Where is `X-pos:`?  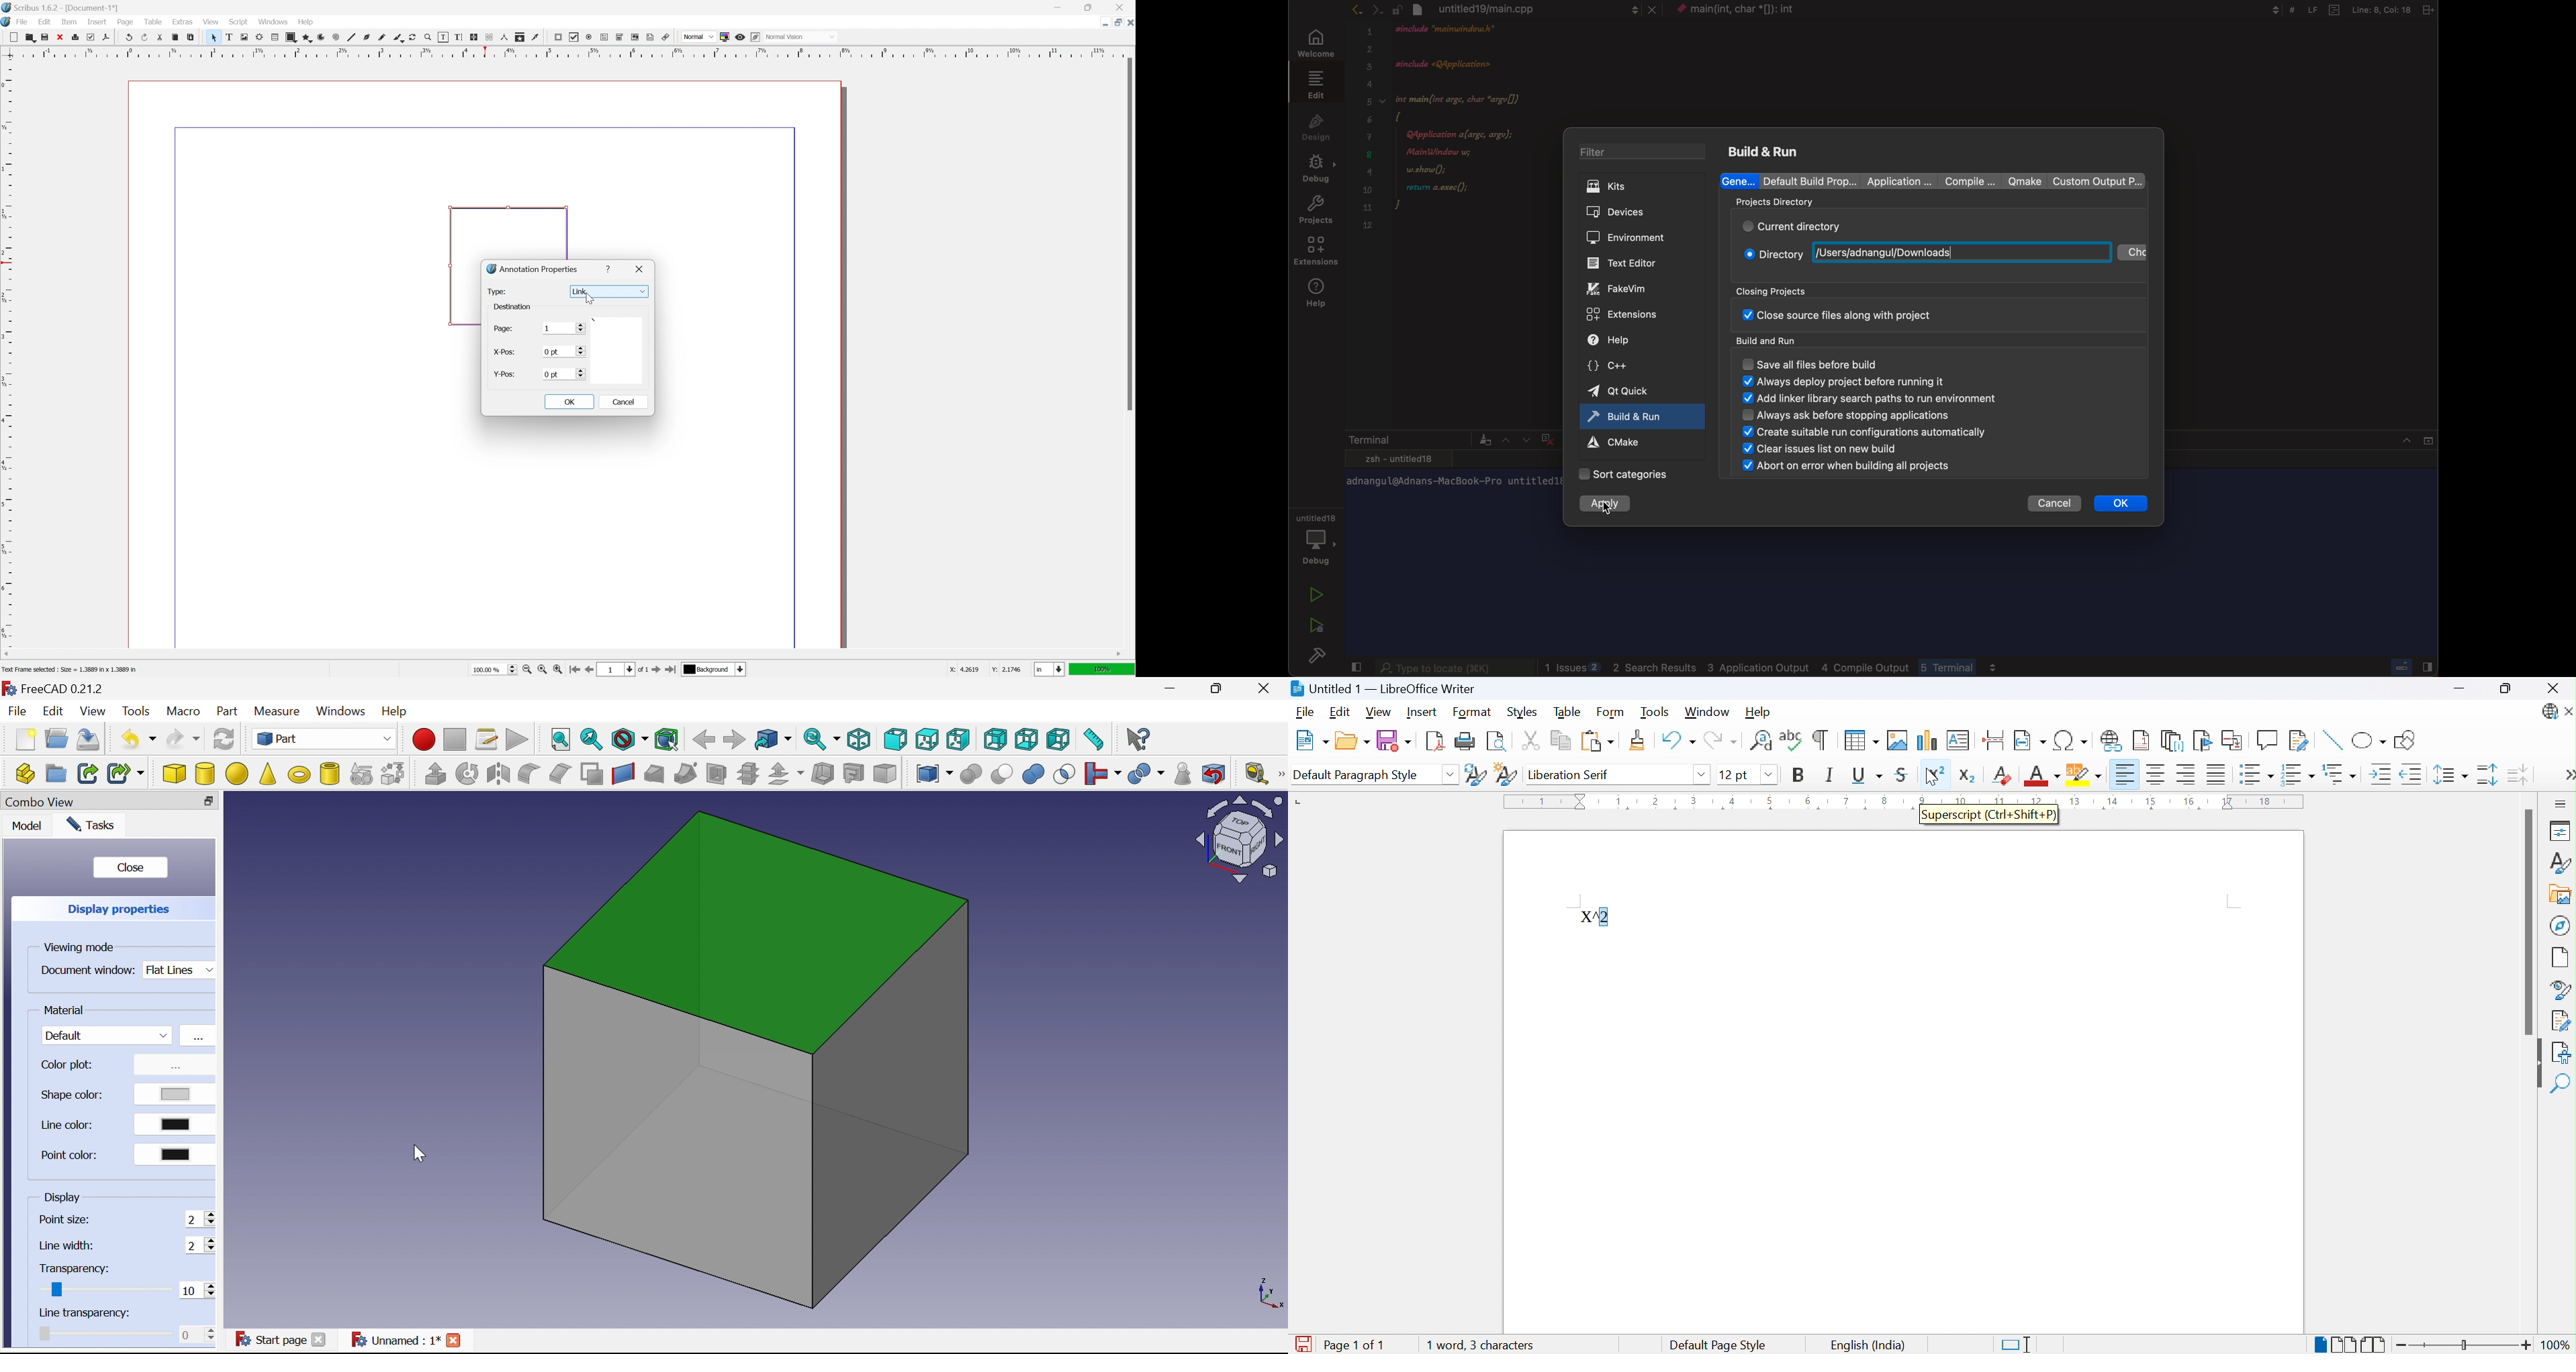 X-pos: is located at coordinates (505, 353).